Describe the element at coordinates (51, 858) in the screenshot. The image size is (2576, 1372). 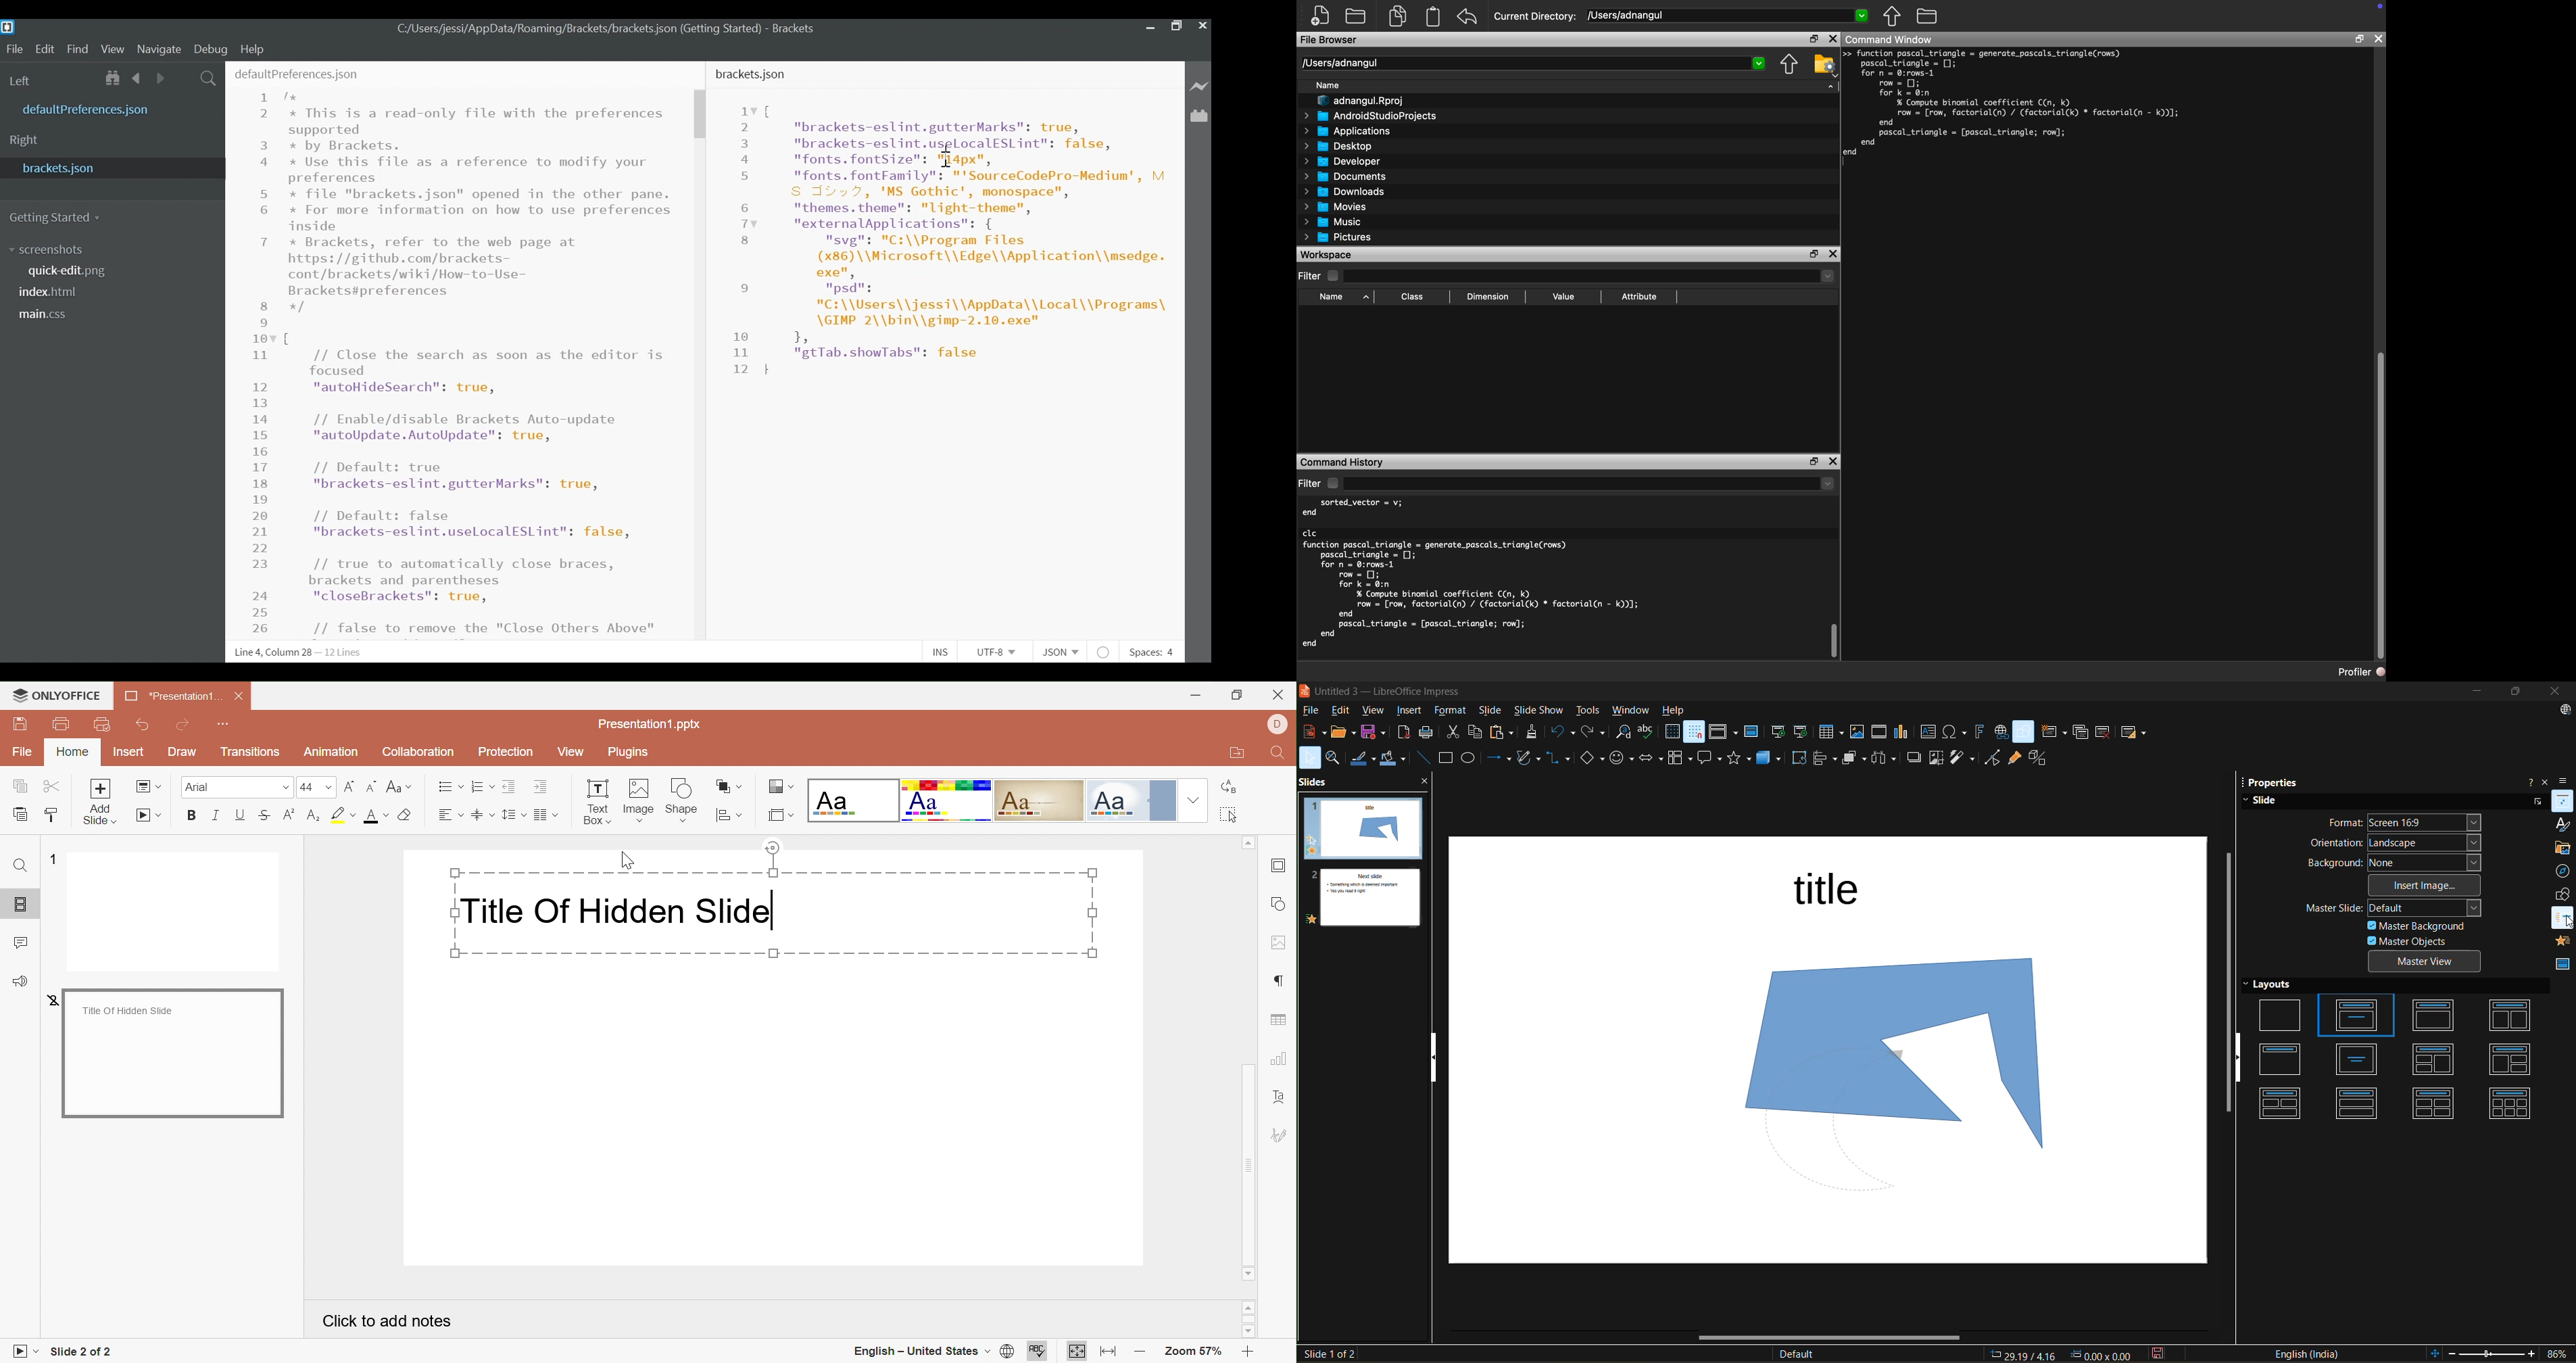
I see `1` at that location.